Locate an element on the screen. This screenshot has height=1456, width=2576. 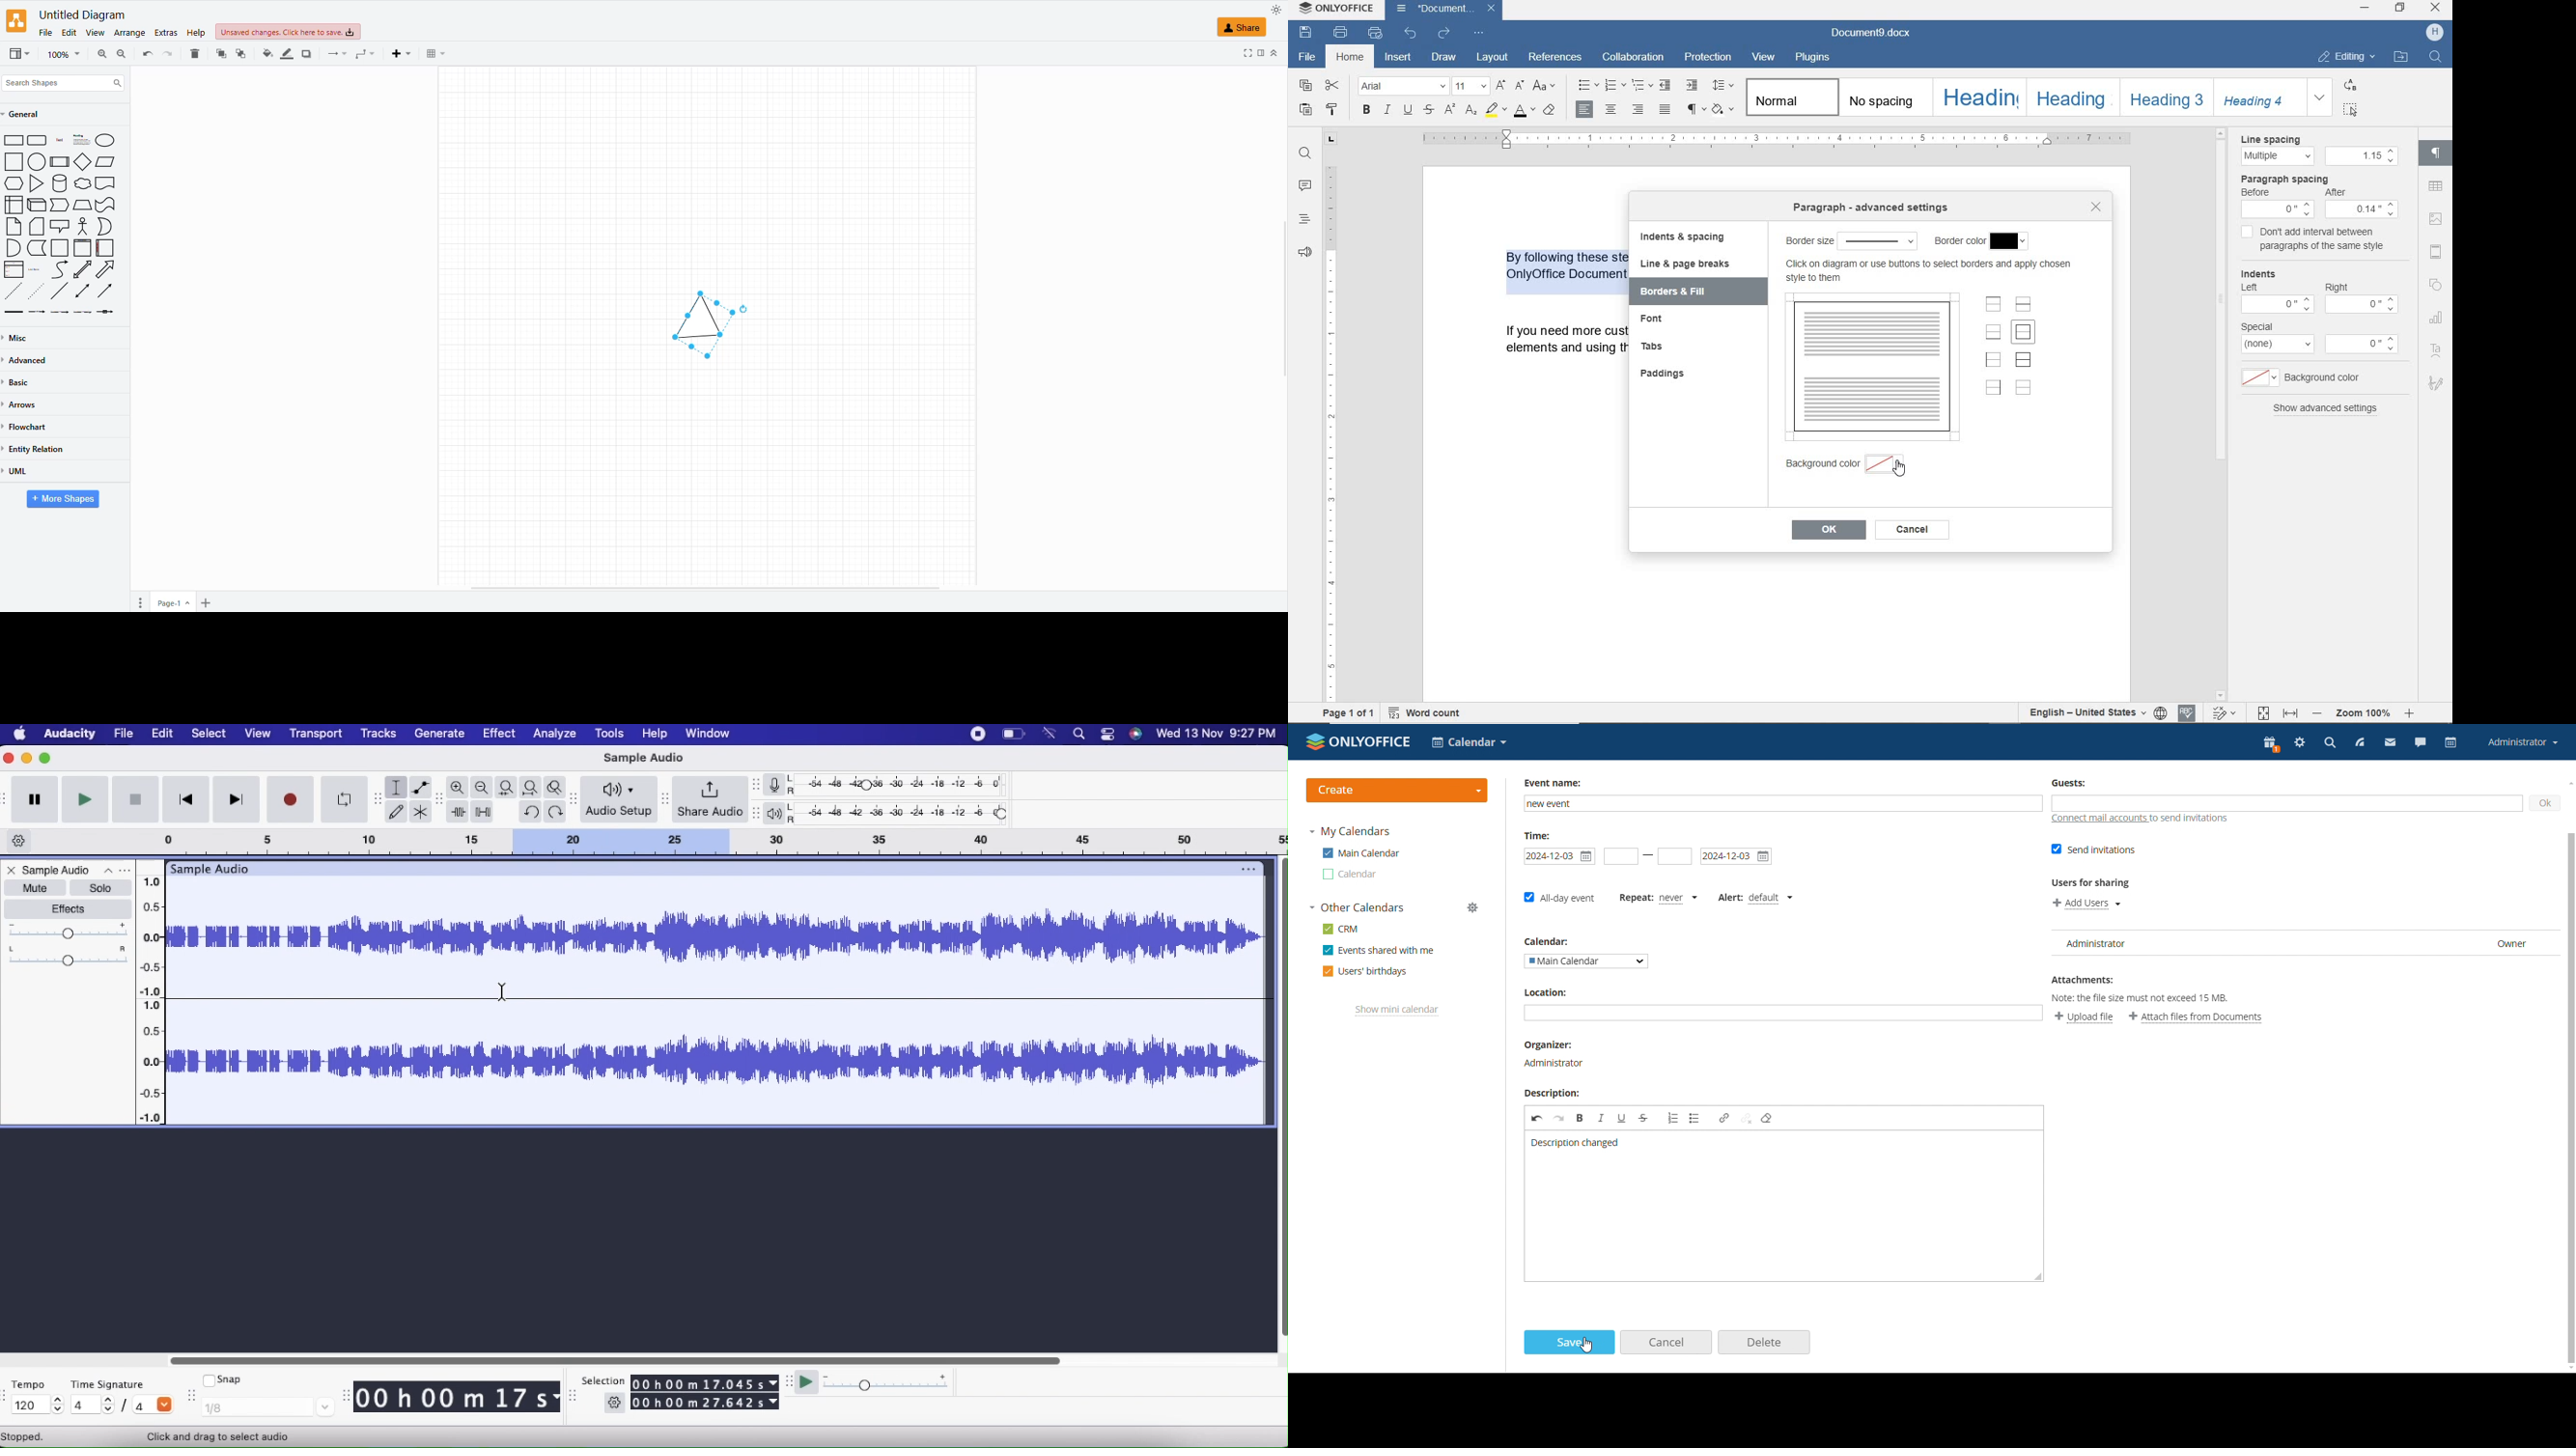
Kite is located at coordinates (83, 161).